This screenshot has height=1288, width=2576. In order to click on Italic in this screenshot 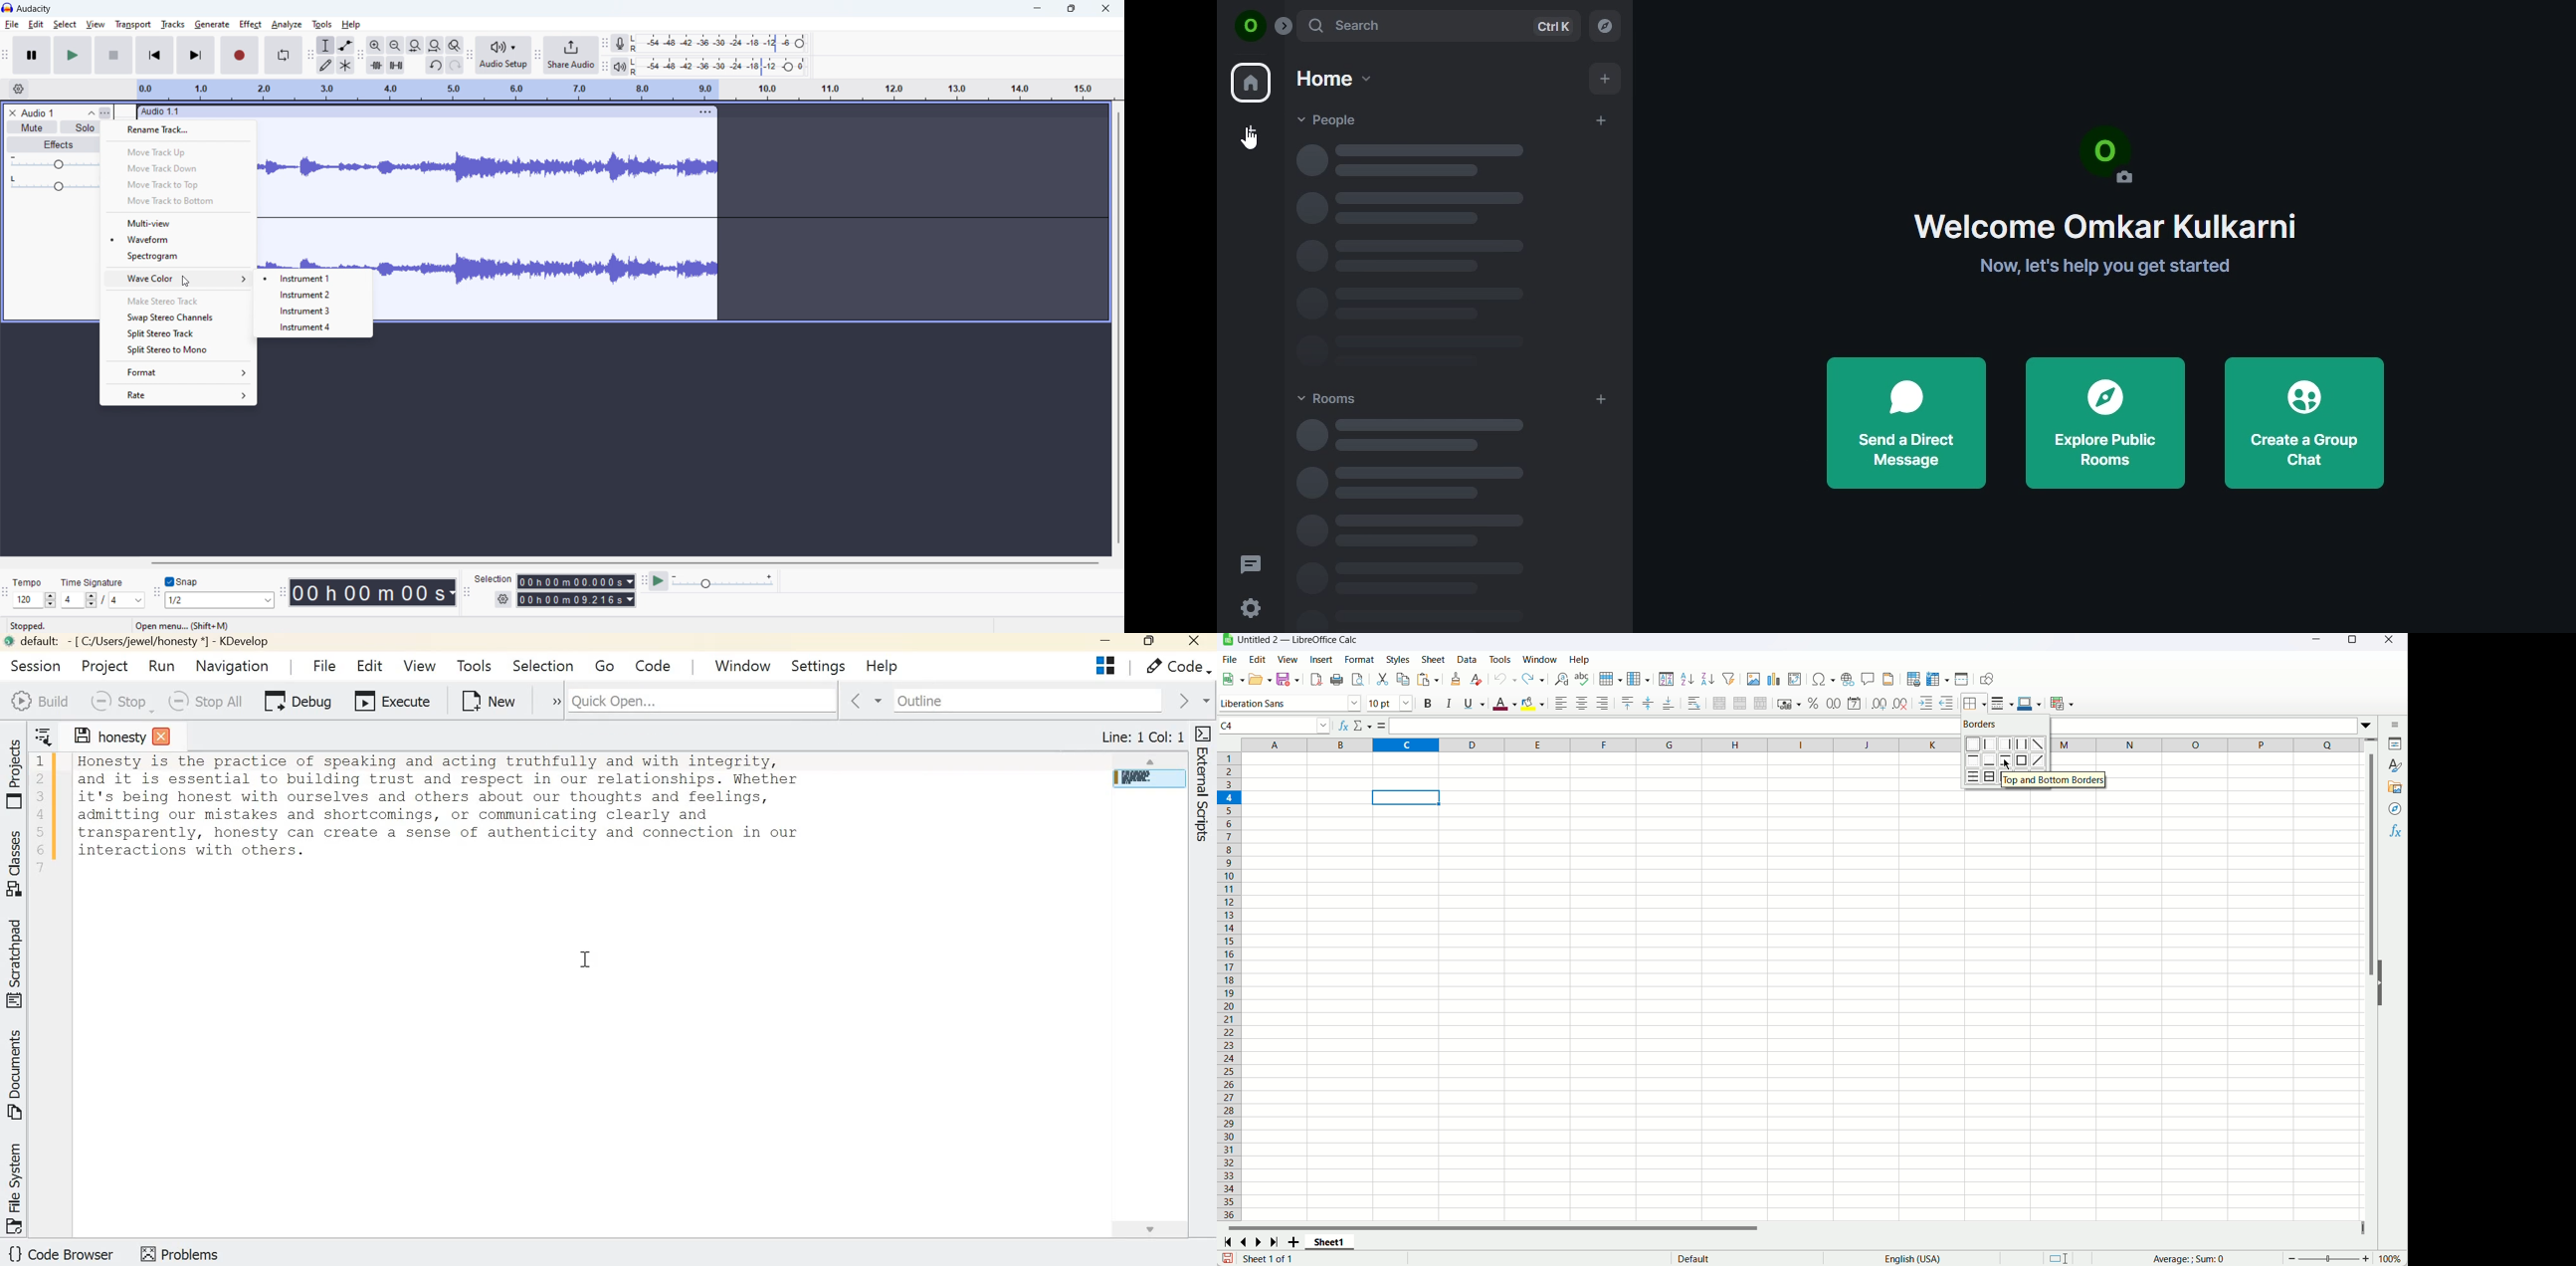, I will do `click(1450, 704)`.